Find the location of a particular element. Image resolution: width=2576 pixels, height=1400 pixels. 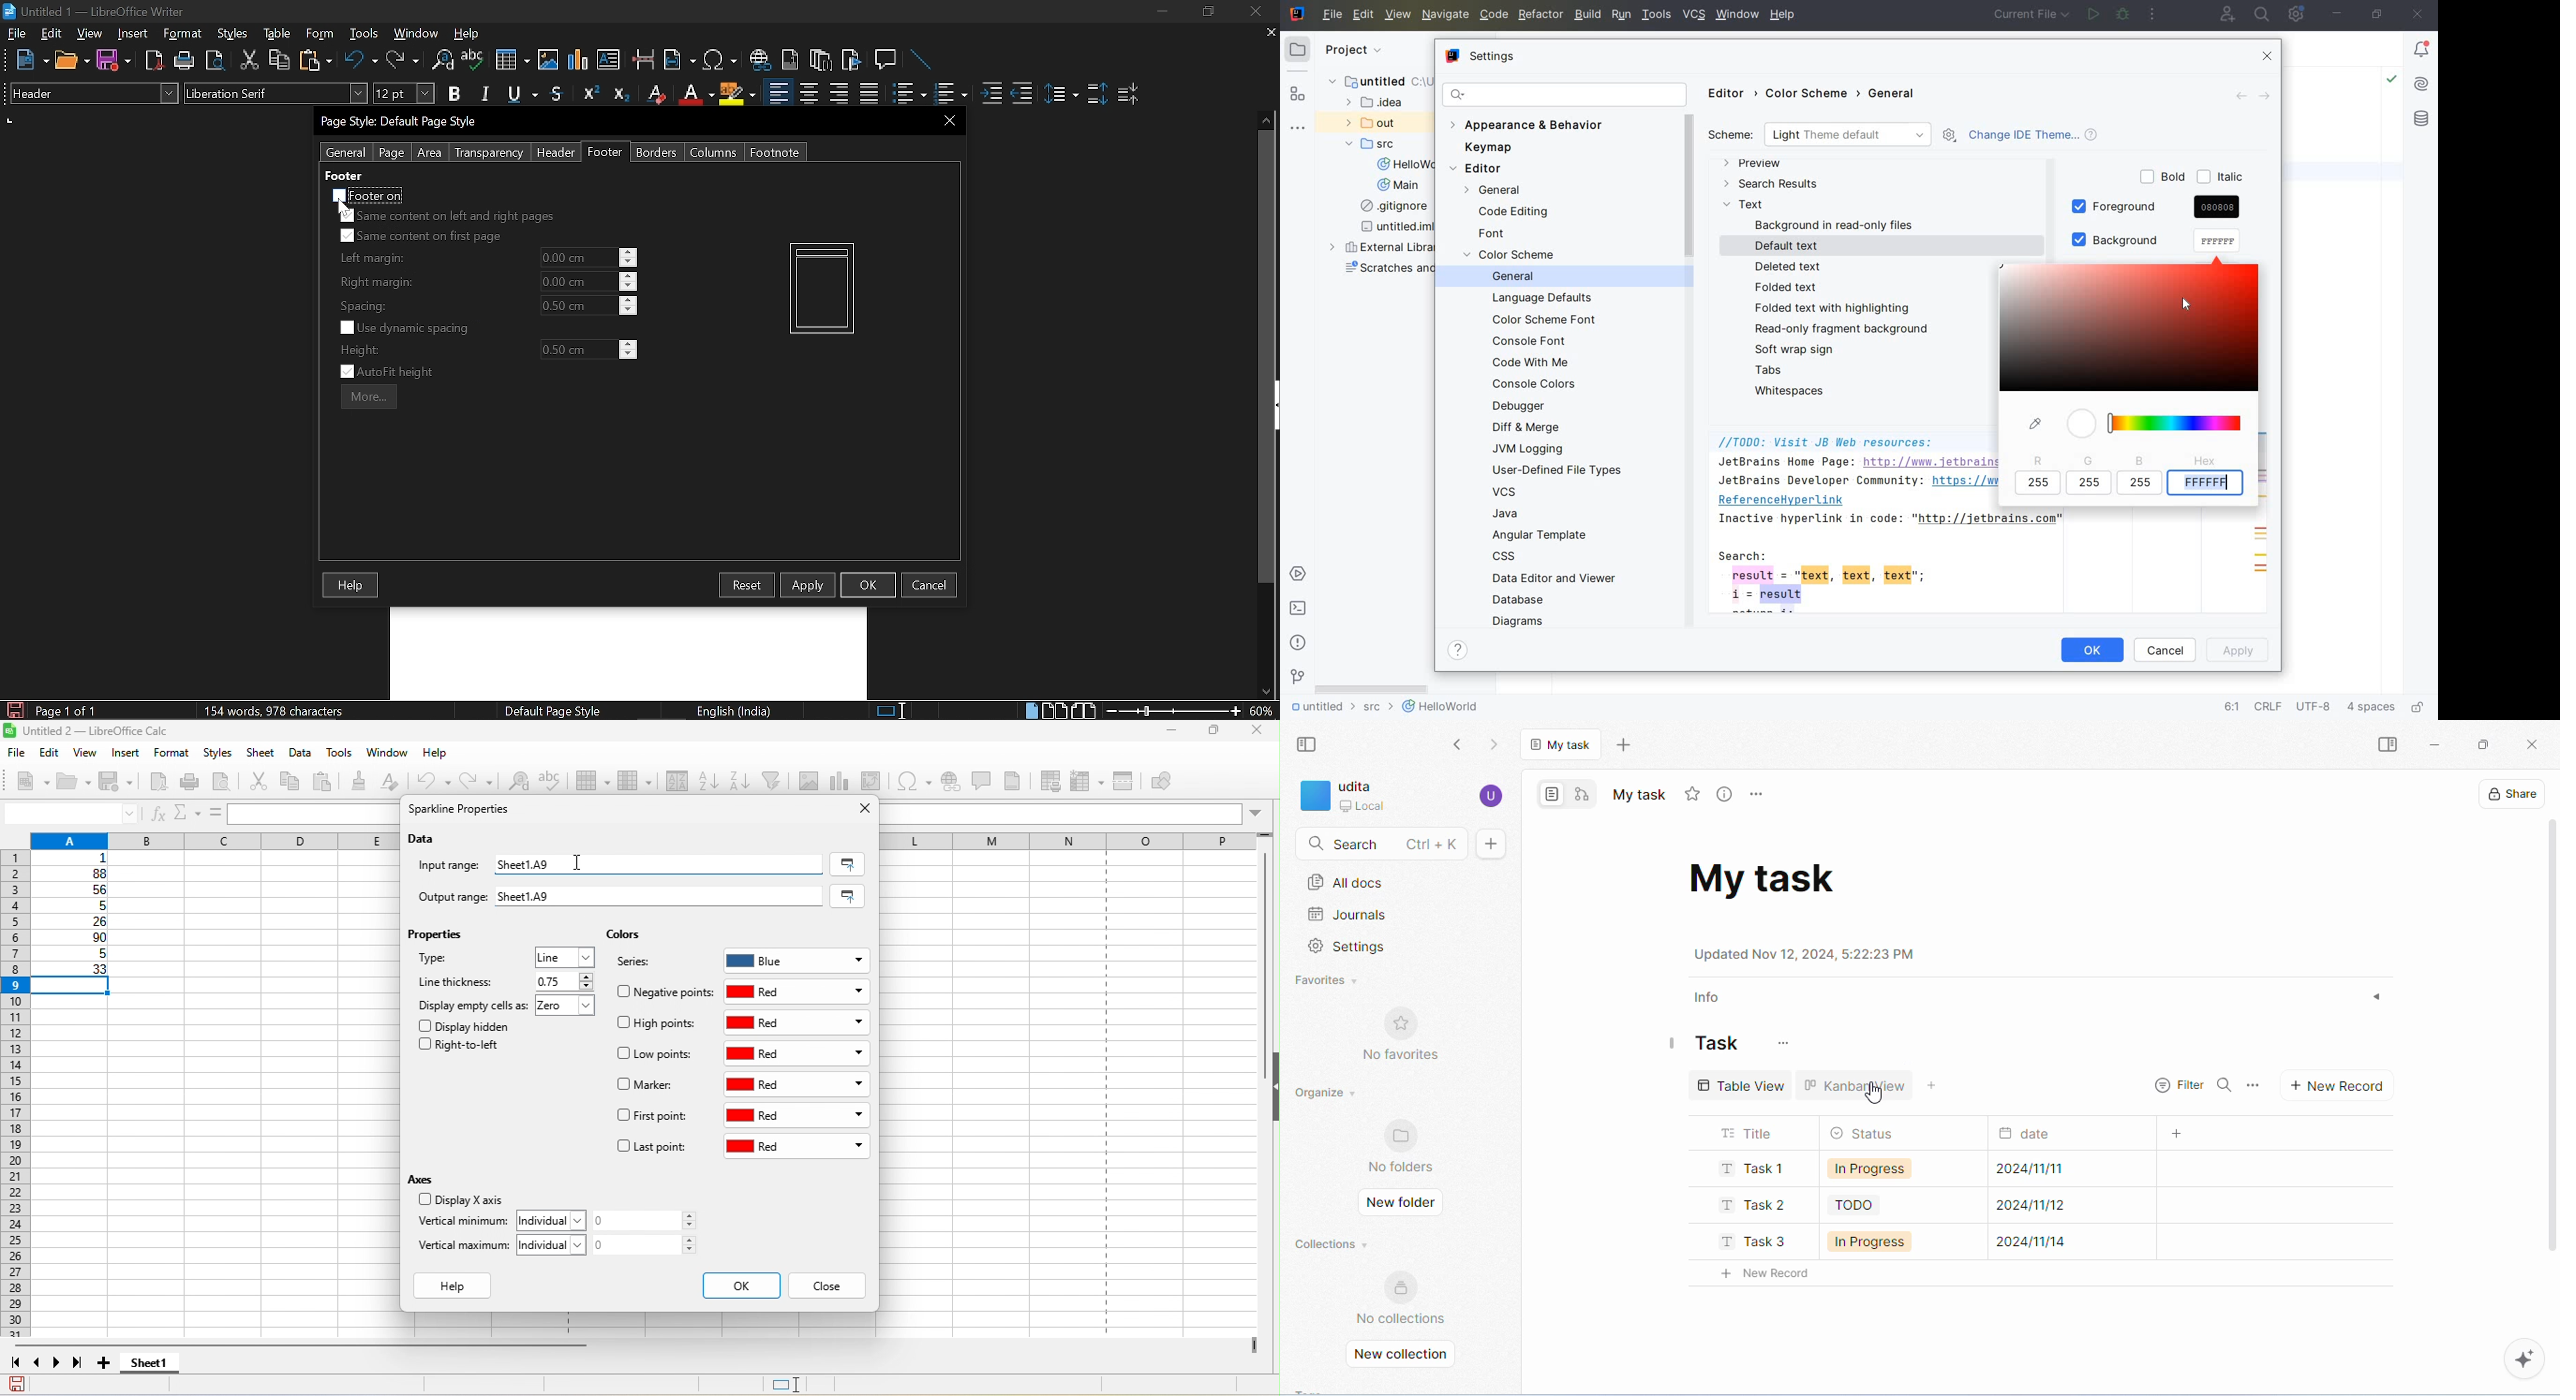

rename and more is located at coordinates (1759, 795).